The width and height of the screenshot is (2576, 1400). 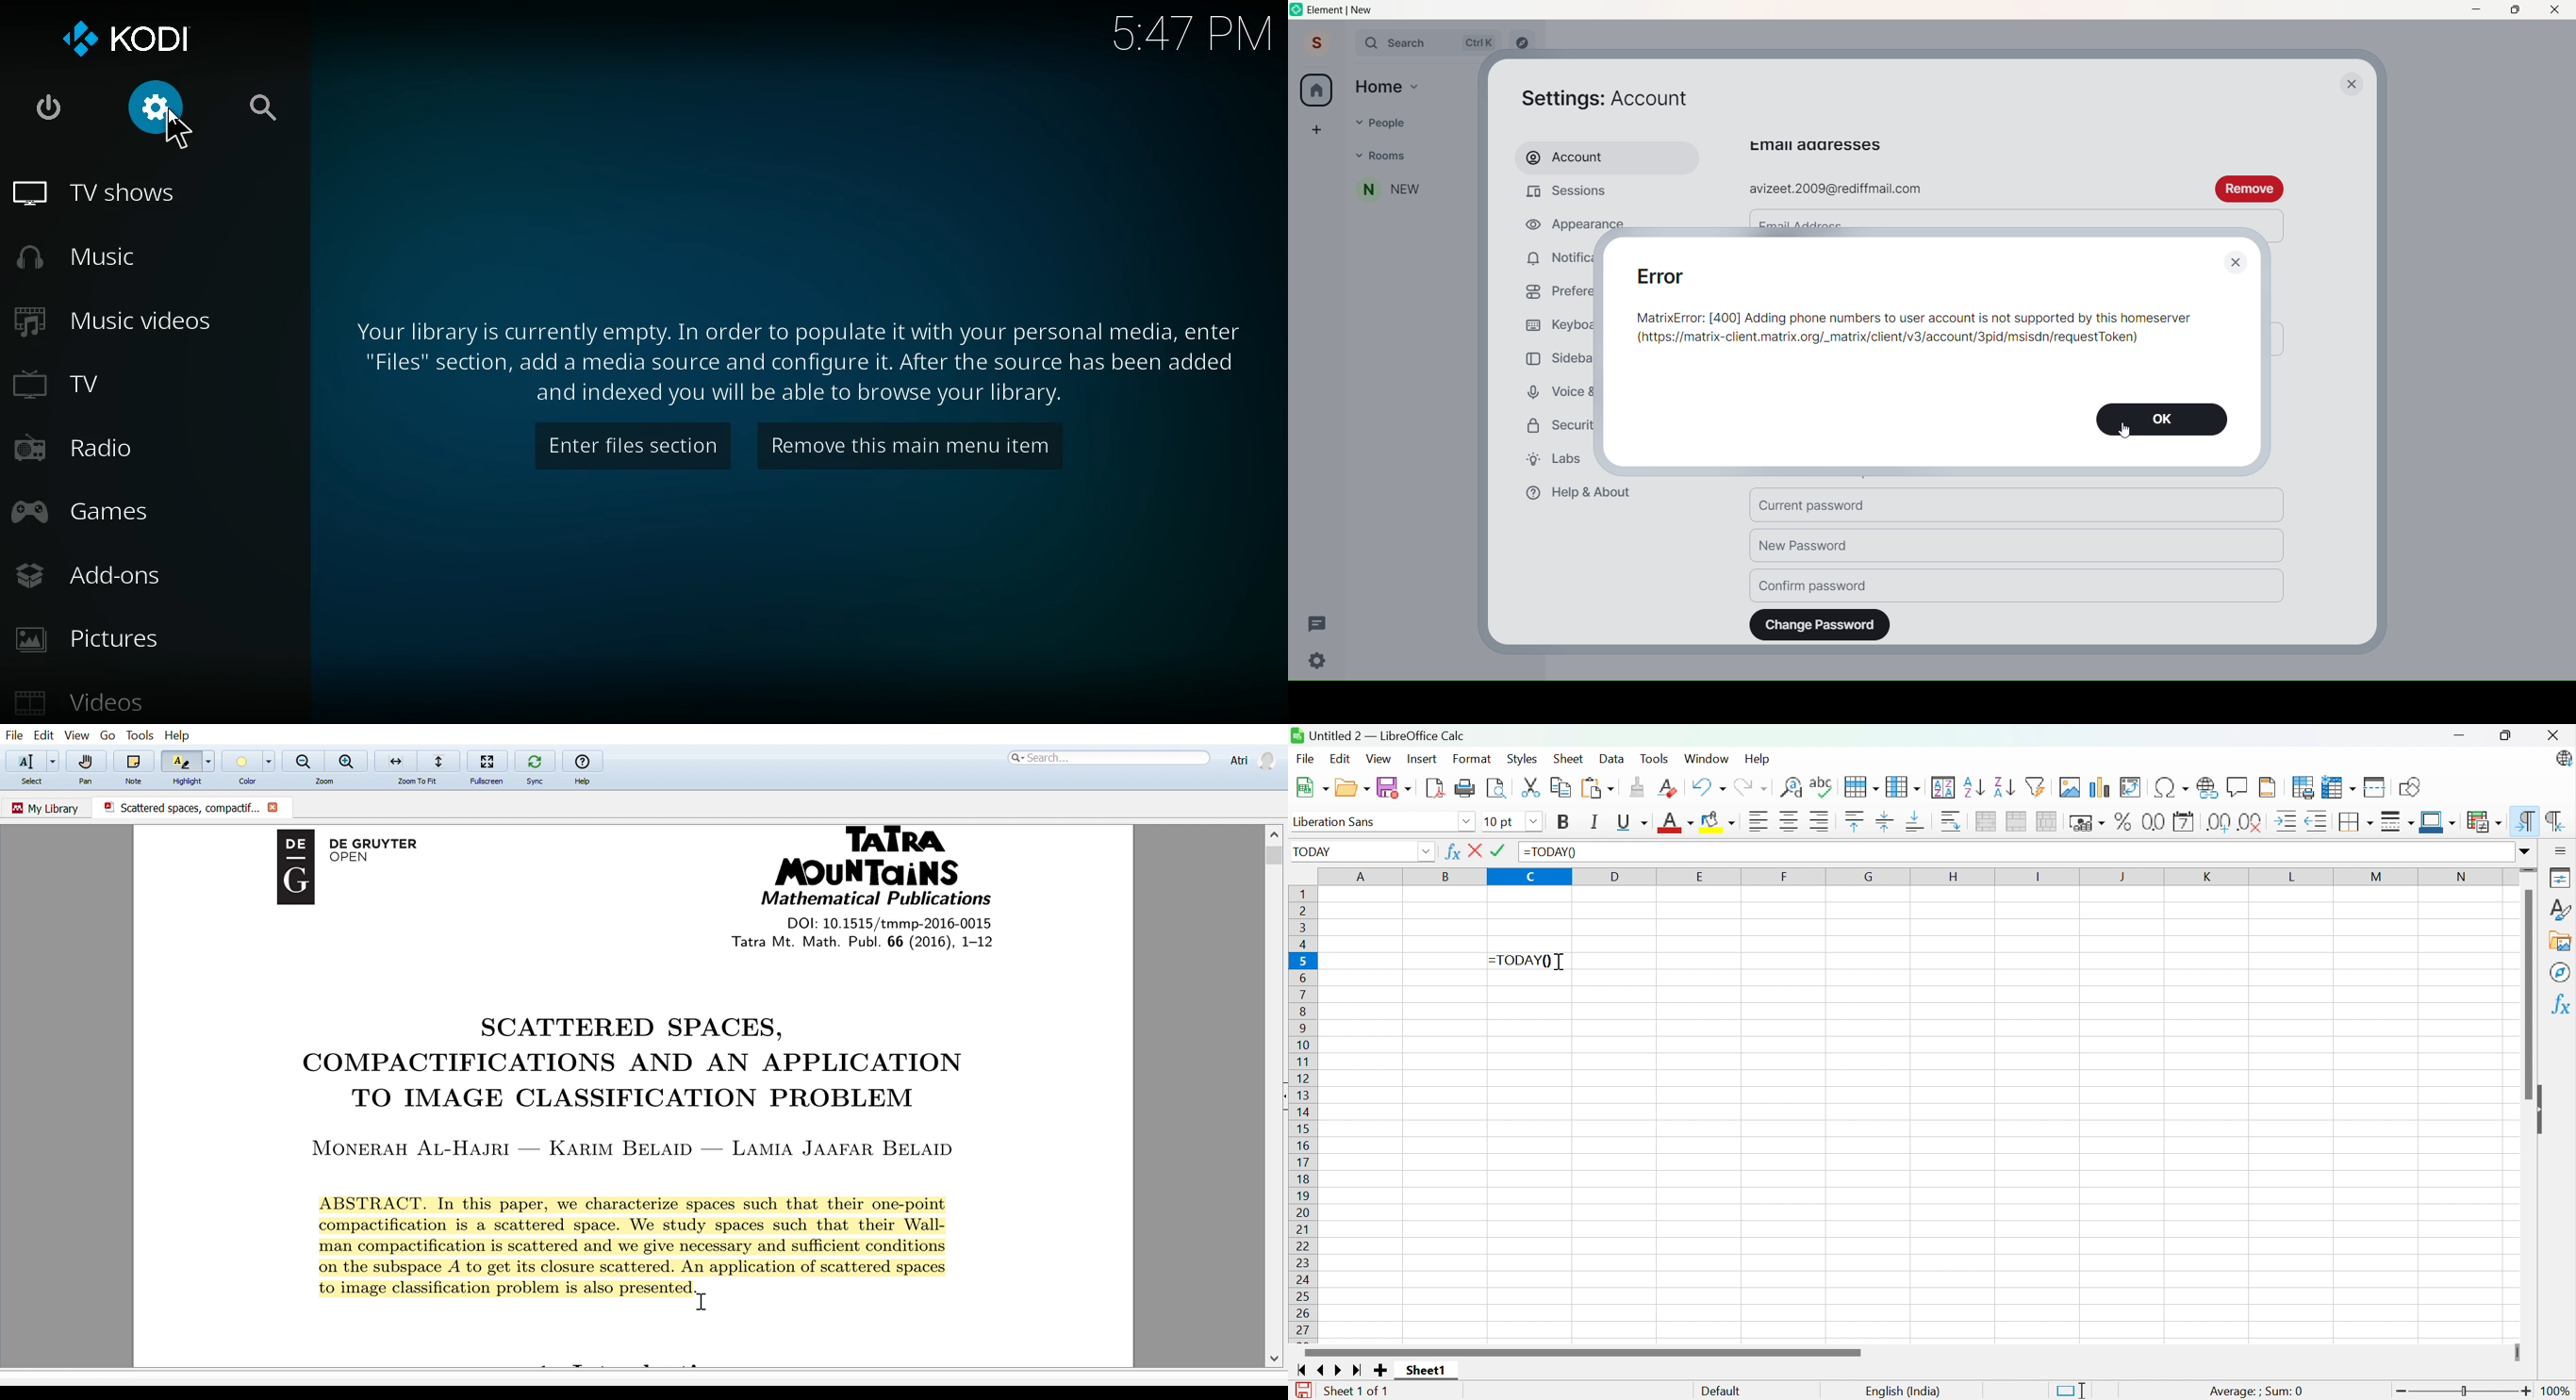 I want to click on Unmerge cells, so click(x=2048, y=821).